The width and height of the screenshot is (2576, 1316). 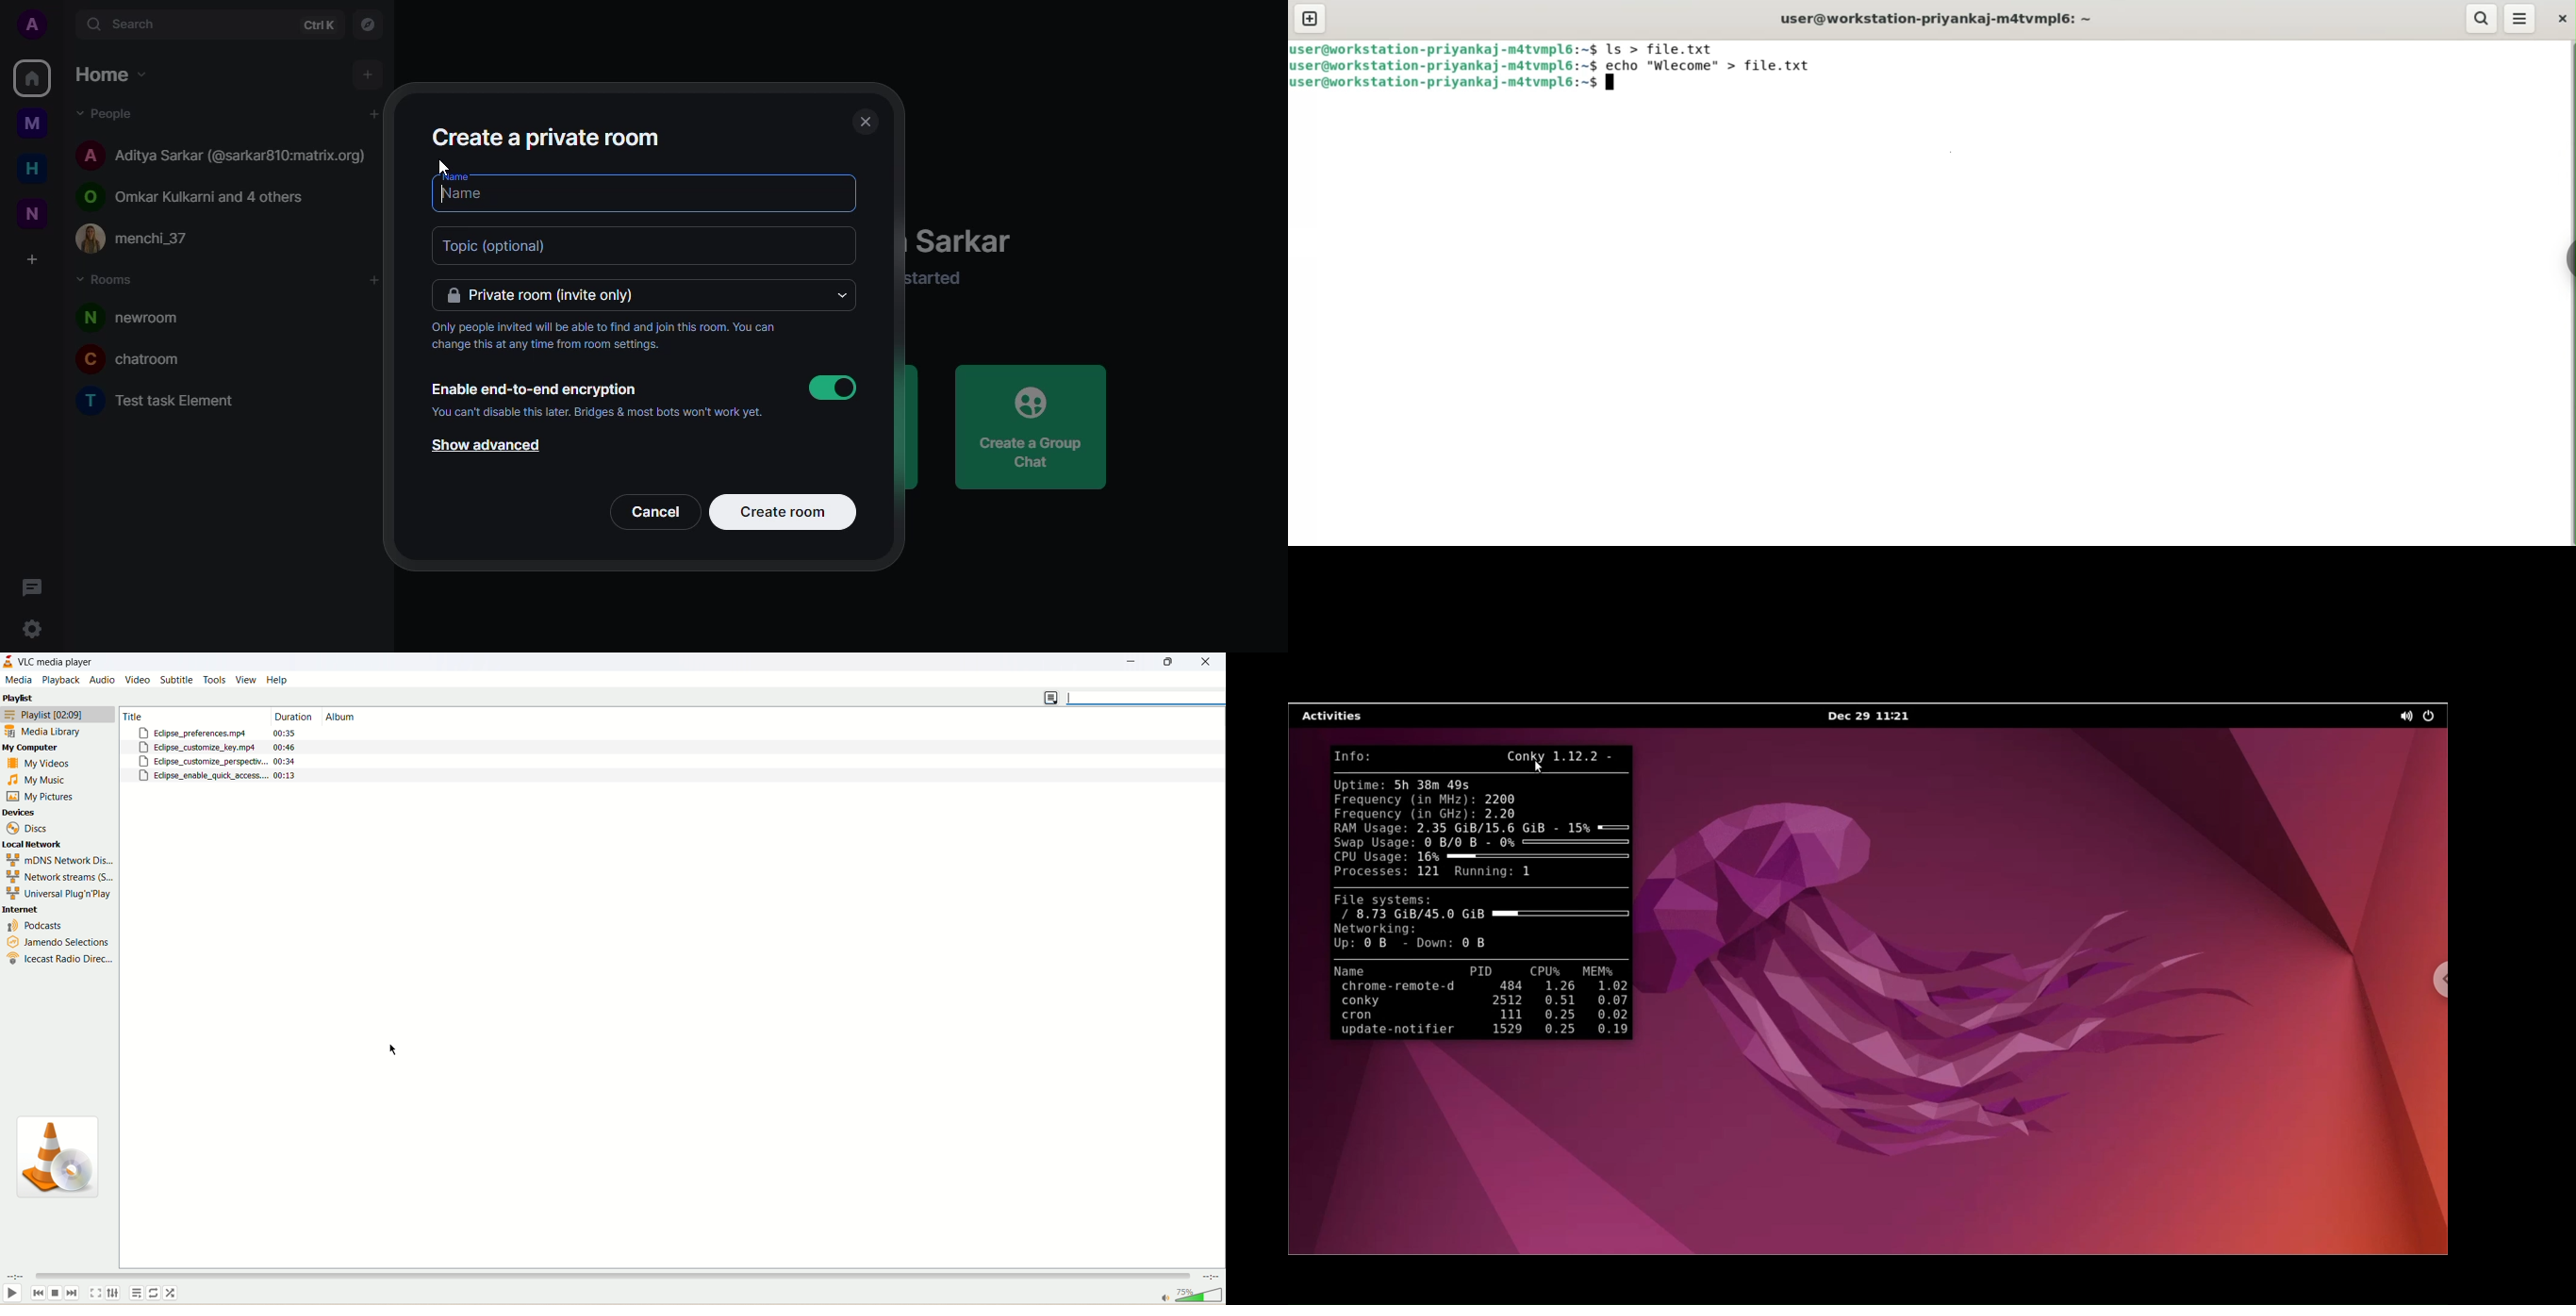 I want to click on local network, so click(x=41, y=843).